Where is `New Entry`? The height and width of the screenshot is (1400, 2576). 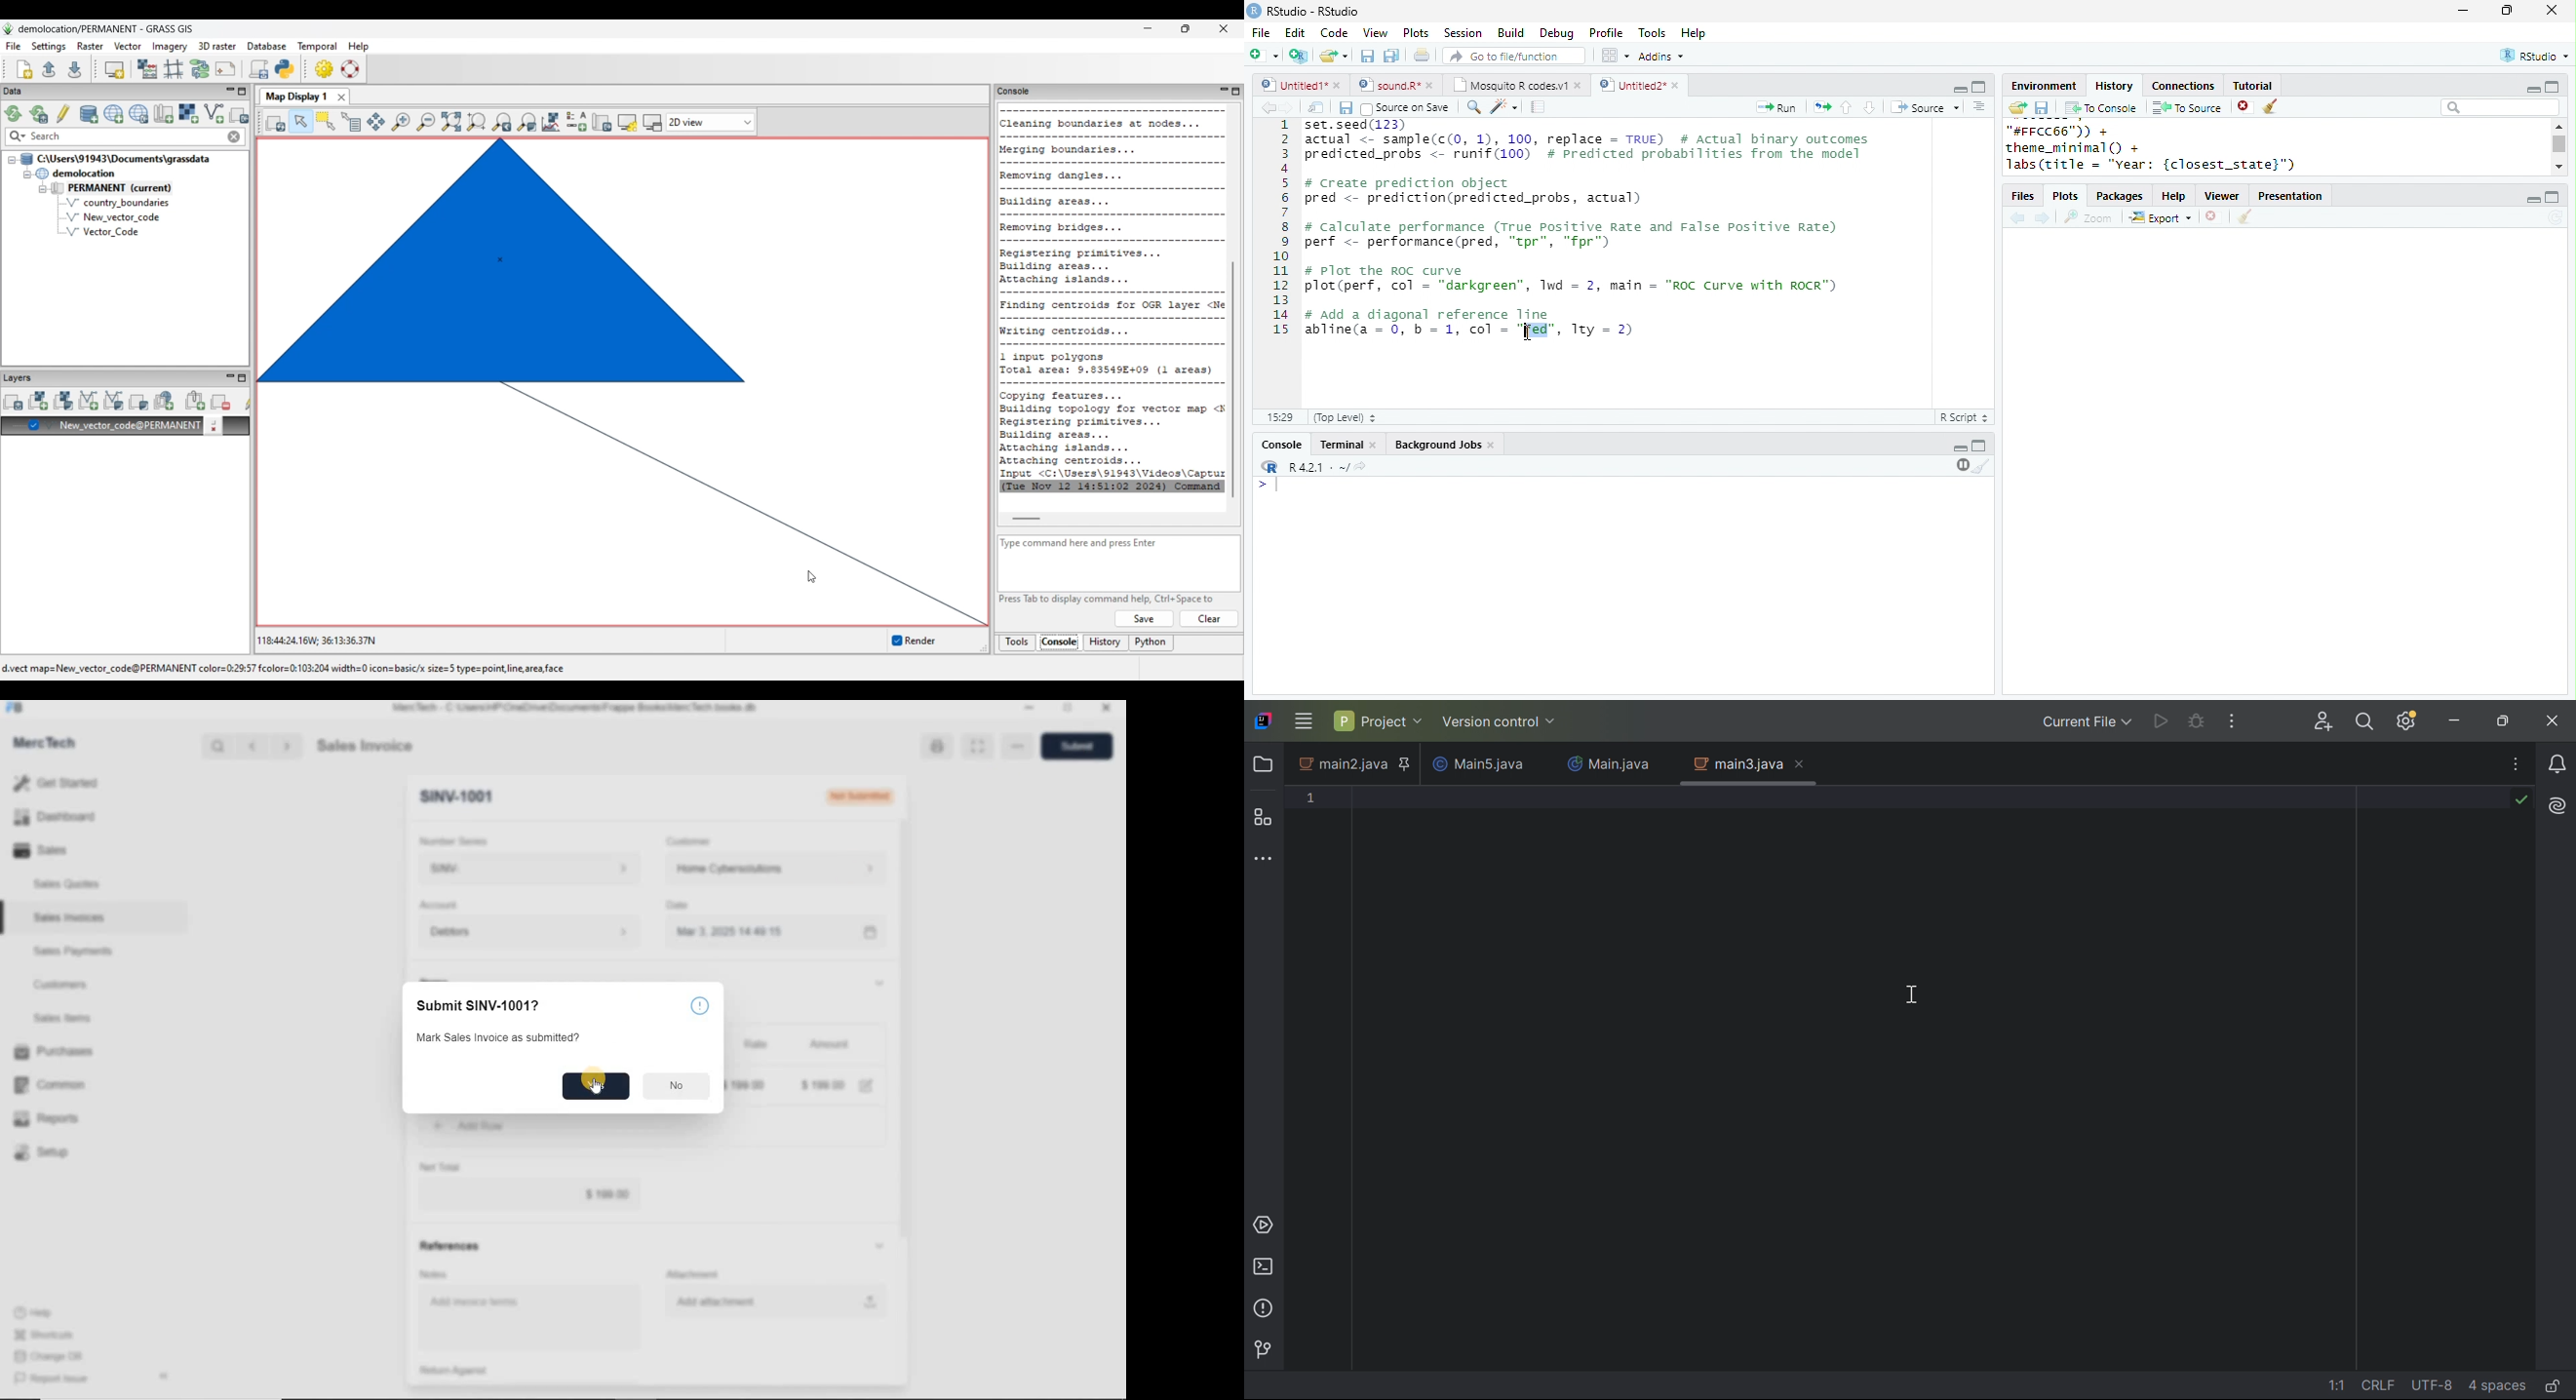
New Entry is located at coordinates (456, 797).